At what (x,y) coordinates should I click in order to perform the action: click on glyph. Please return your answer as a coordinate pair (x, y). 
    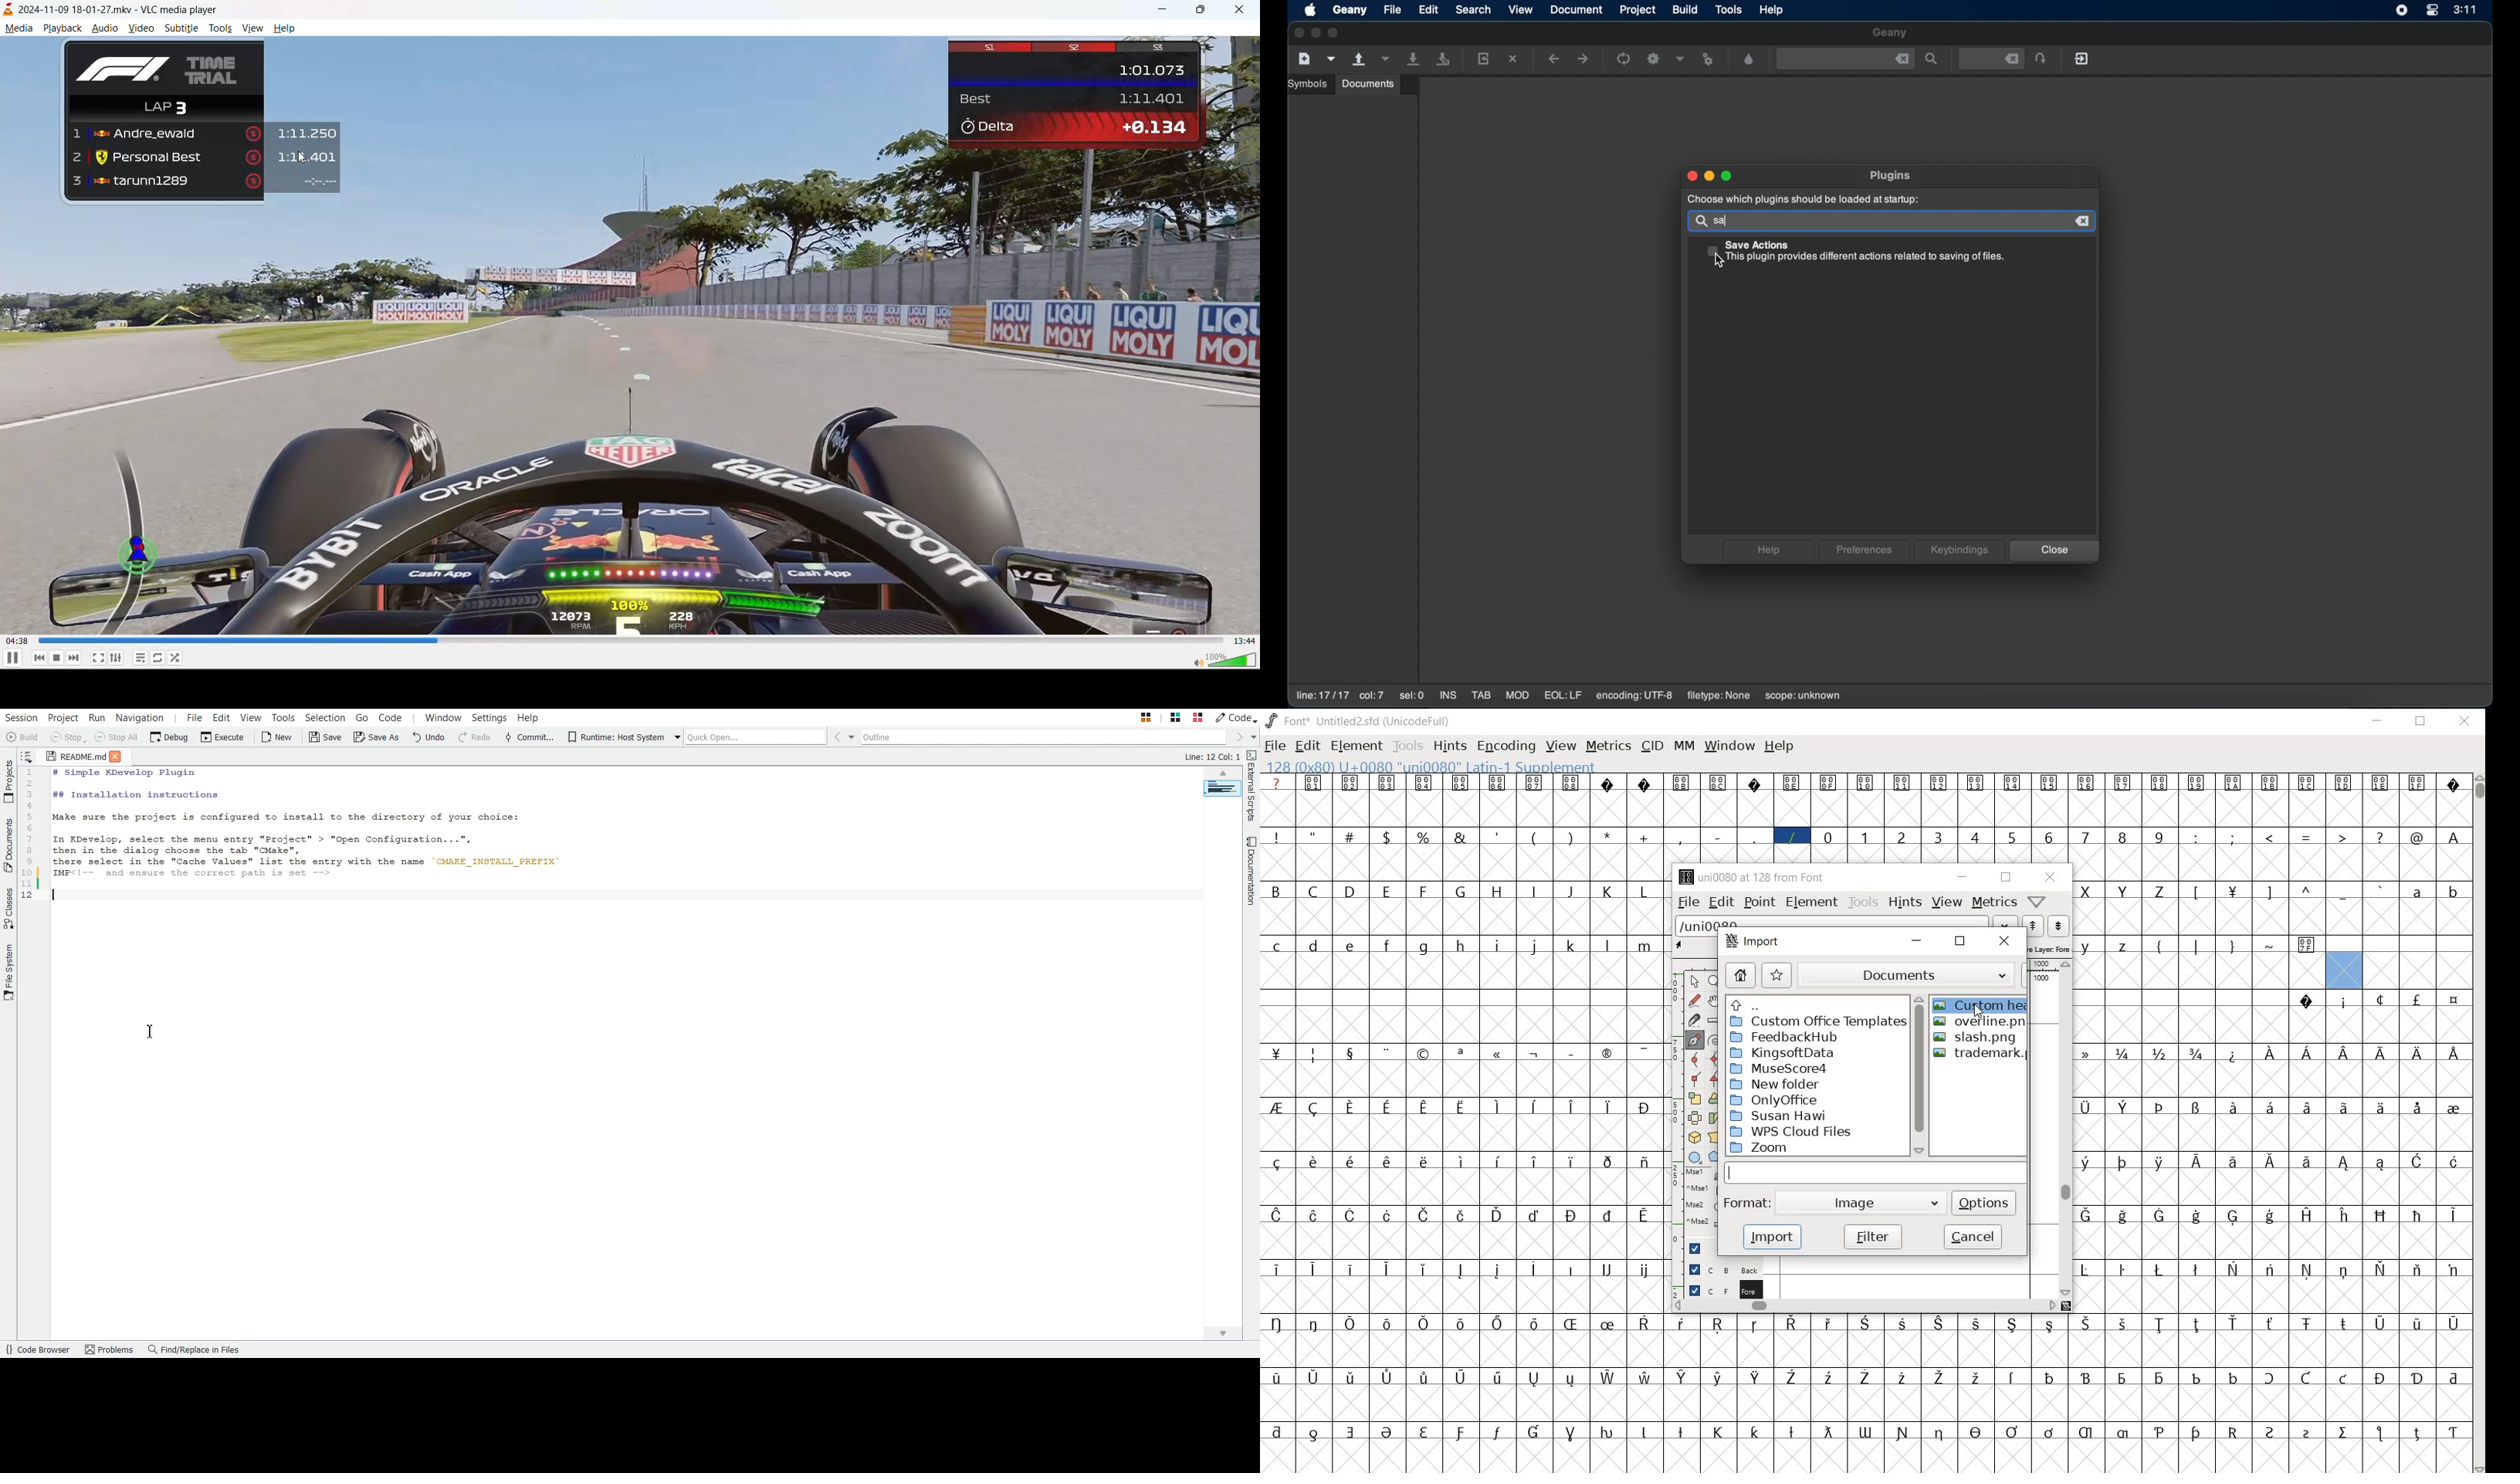
    Looking at the image, I should click on (1497, 1378).